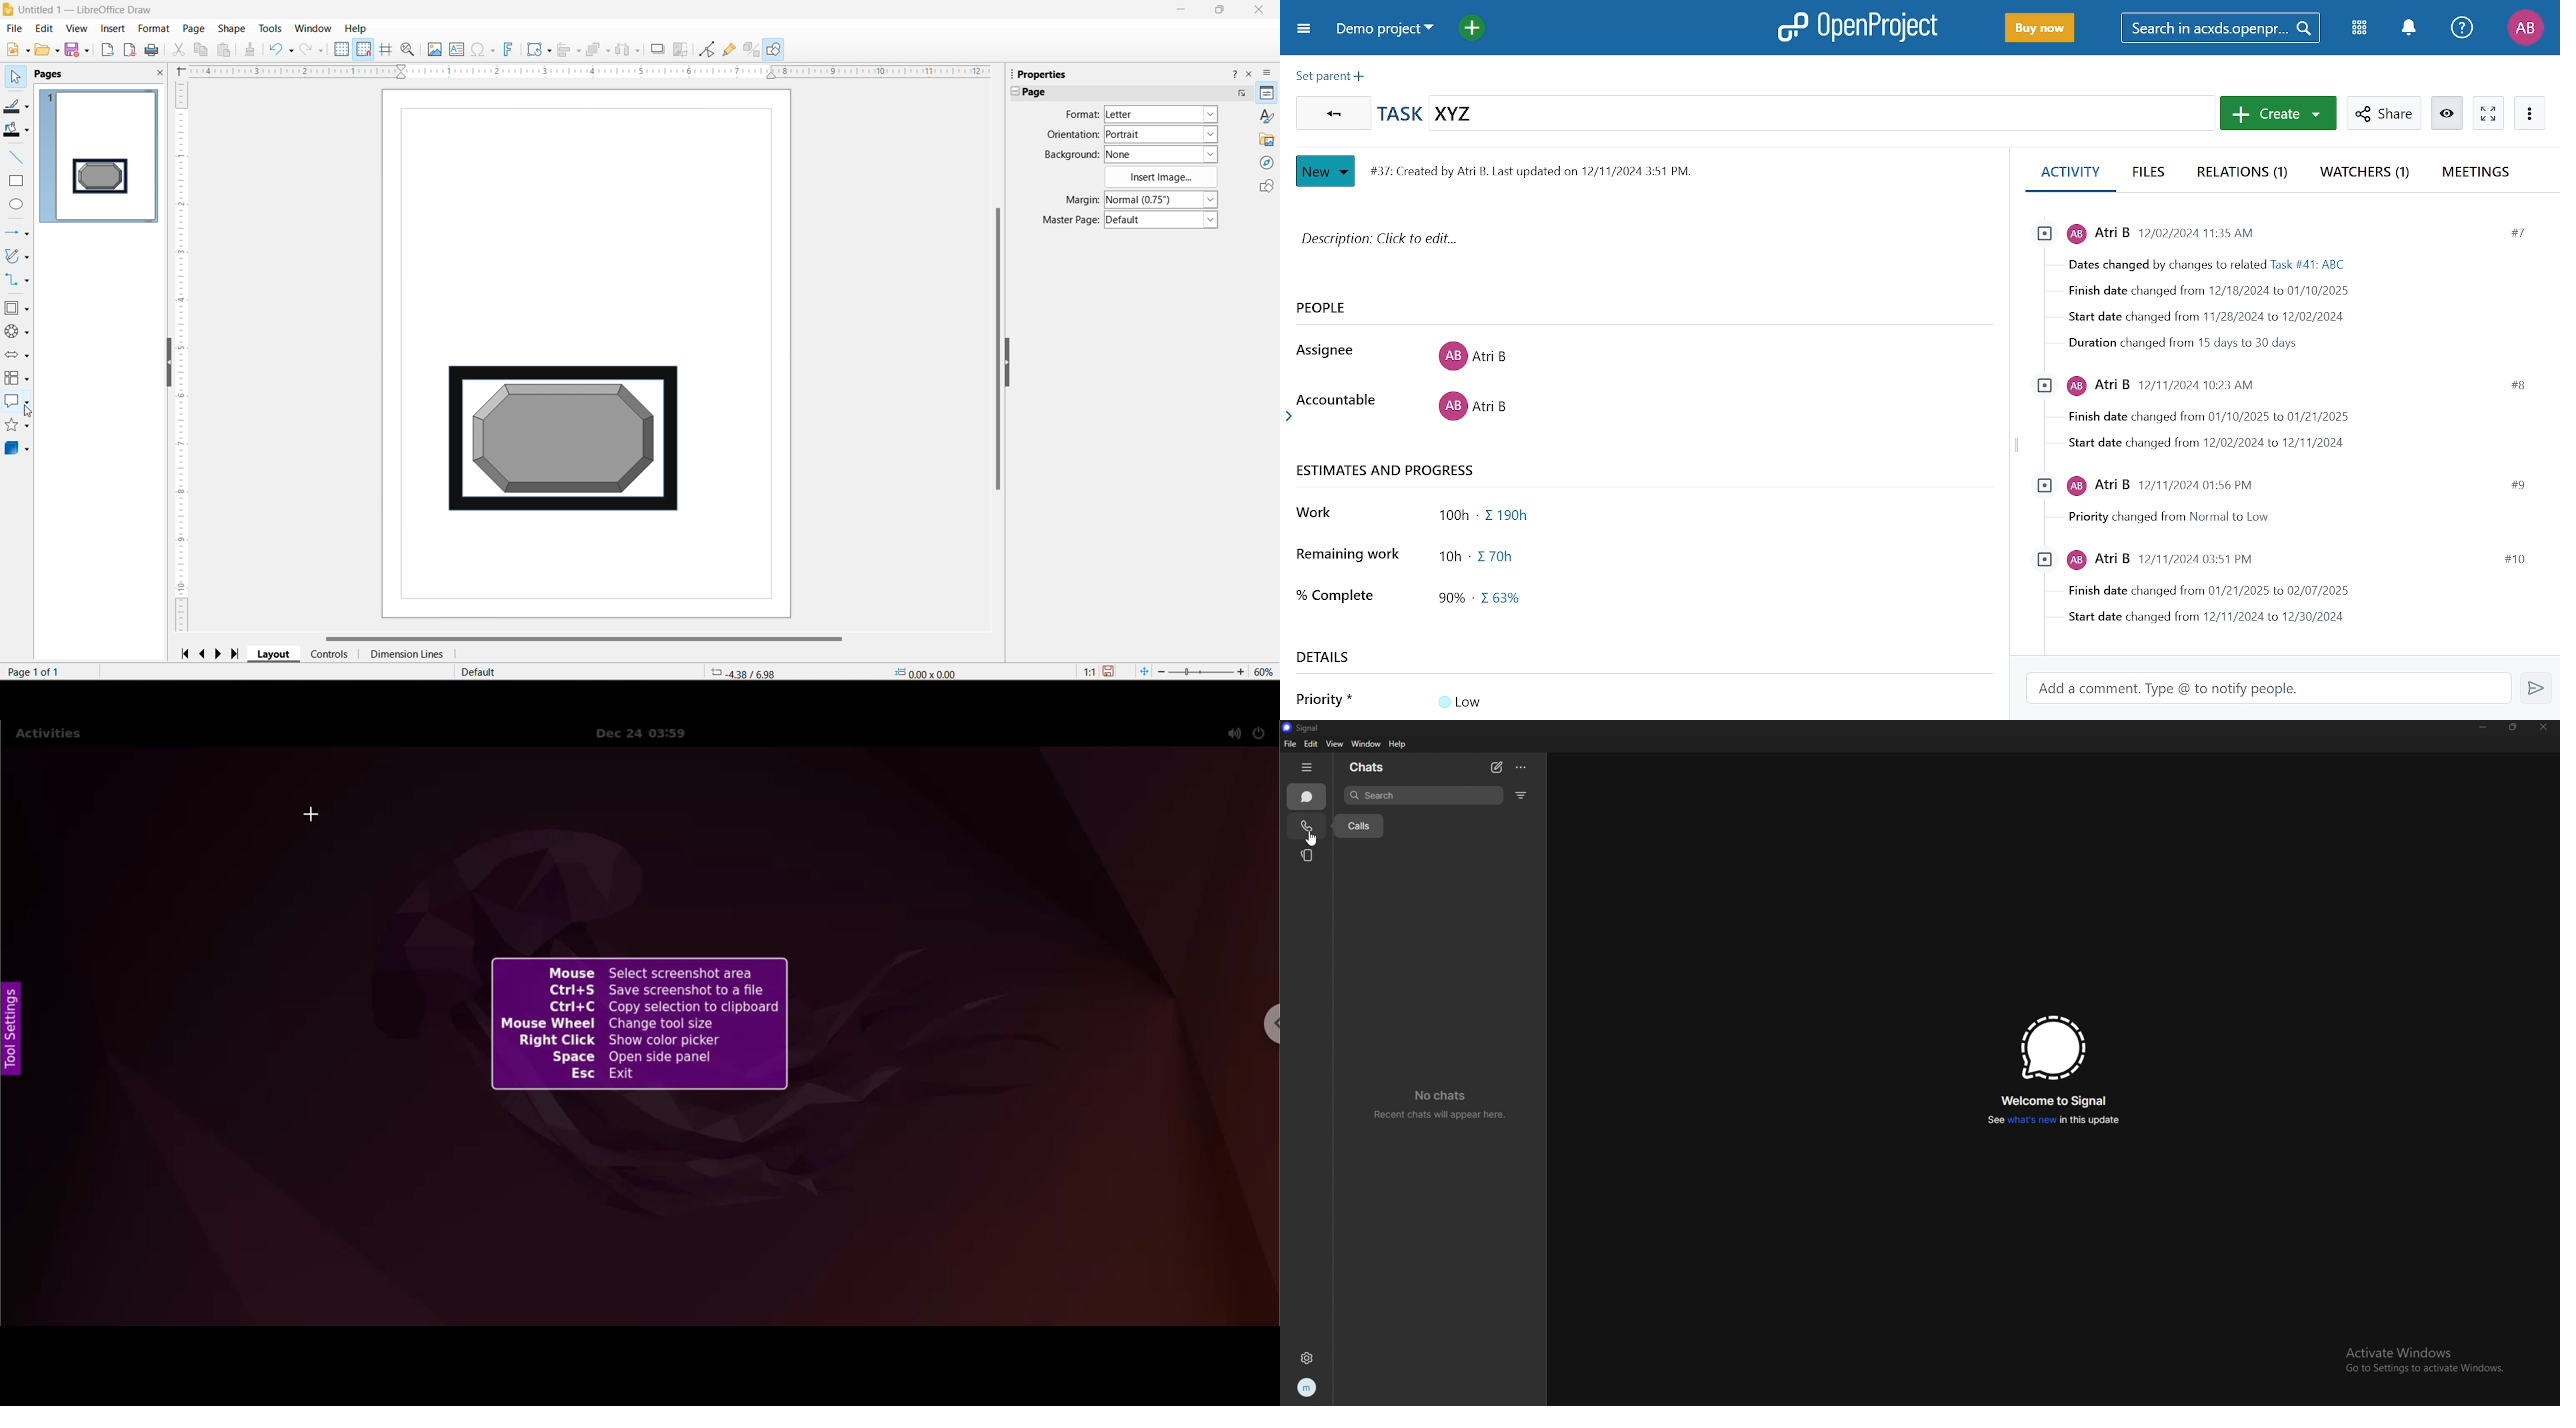 Image resolution: width=2576 pixels, height=1428 pixels. I want to click on Layout, so click(274, 655).